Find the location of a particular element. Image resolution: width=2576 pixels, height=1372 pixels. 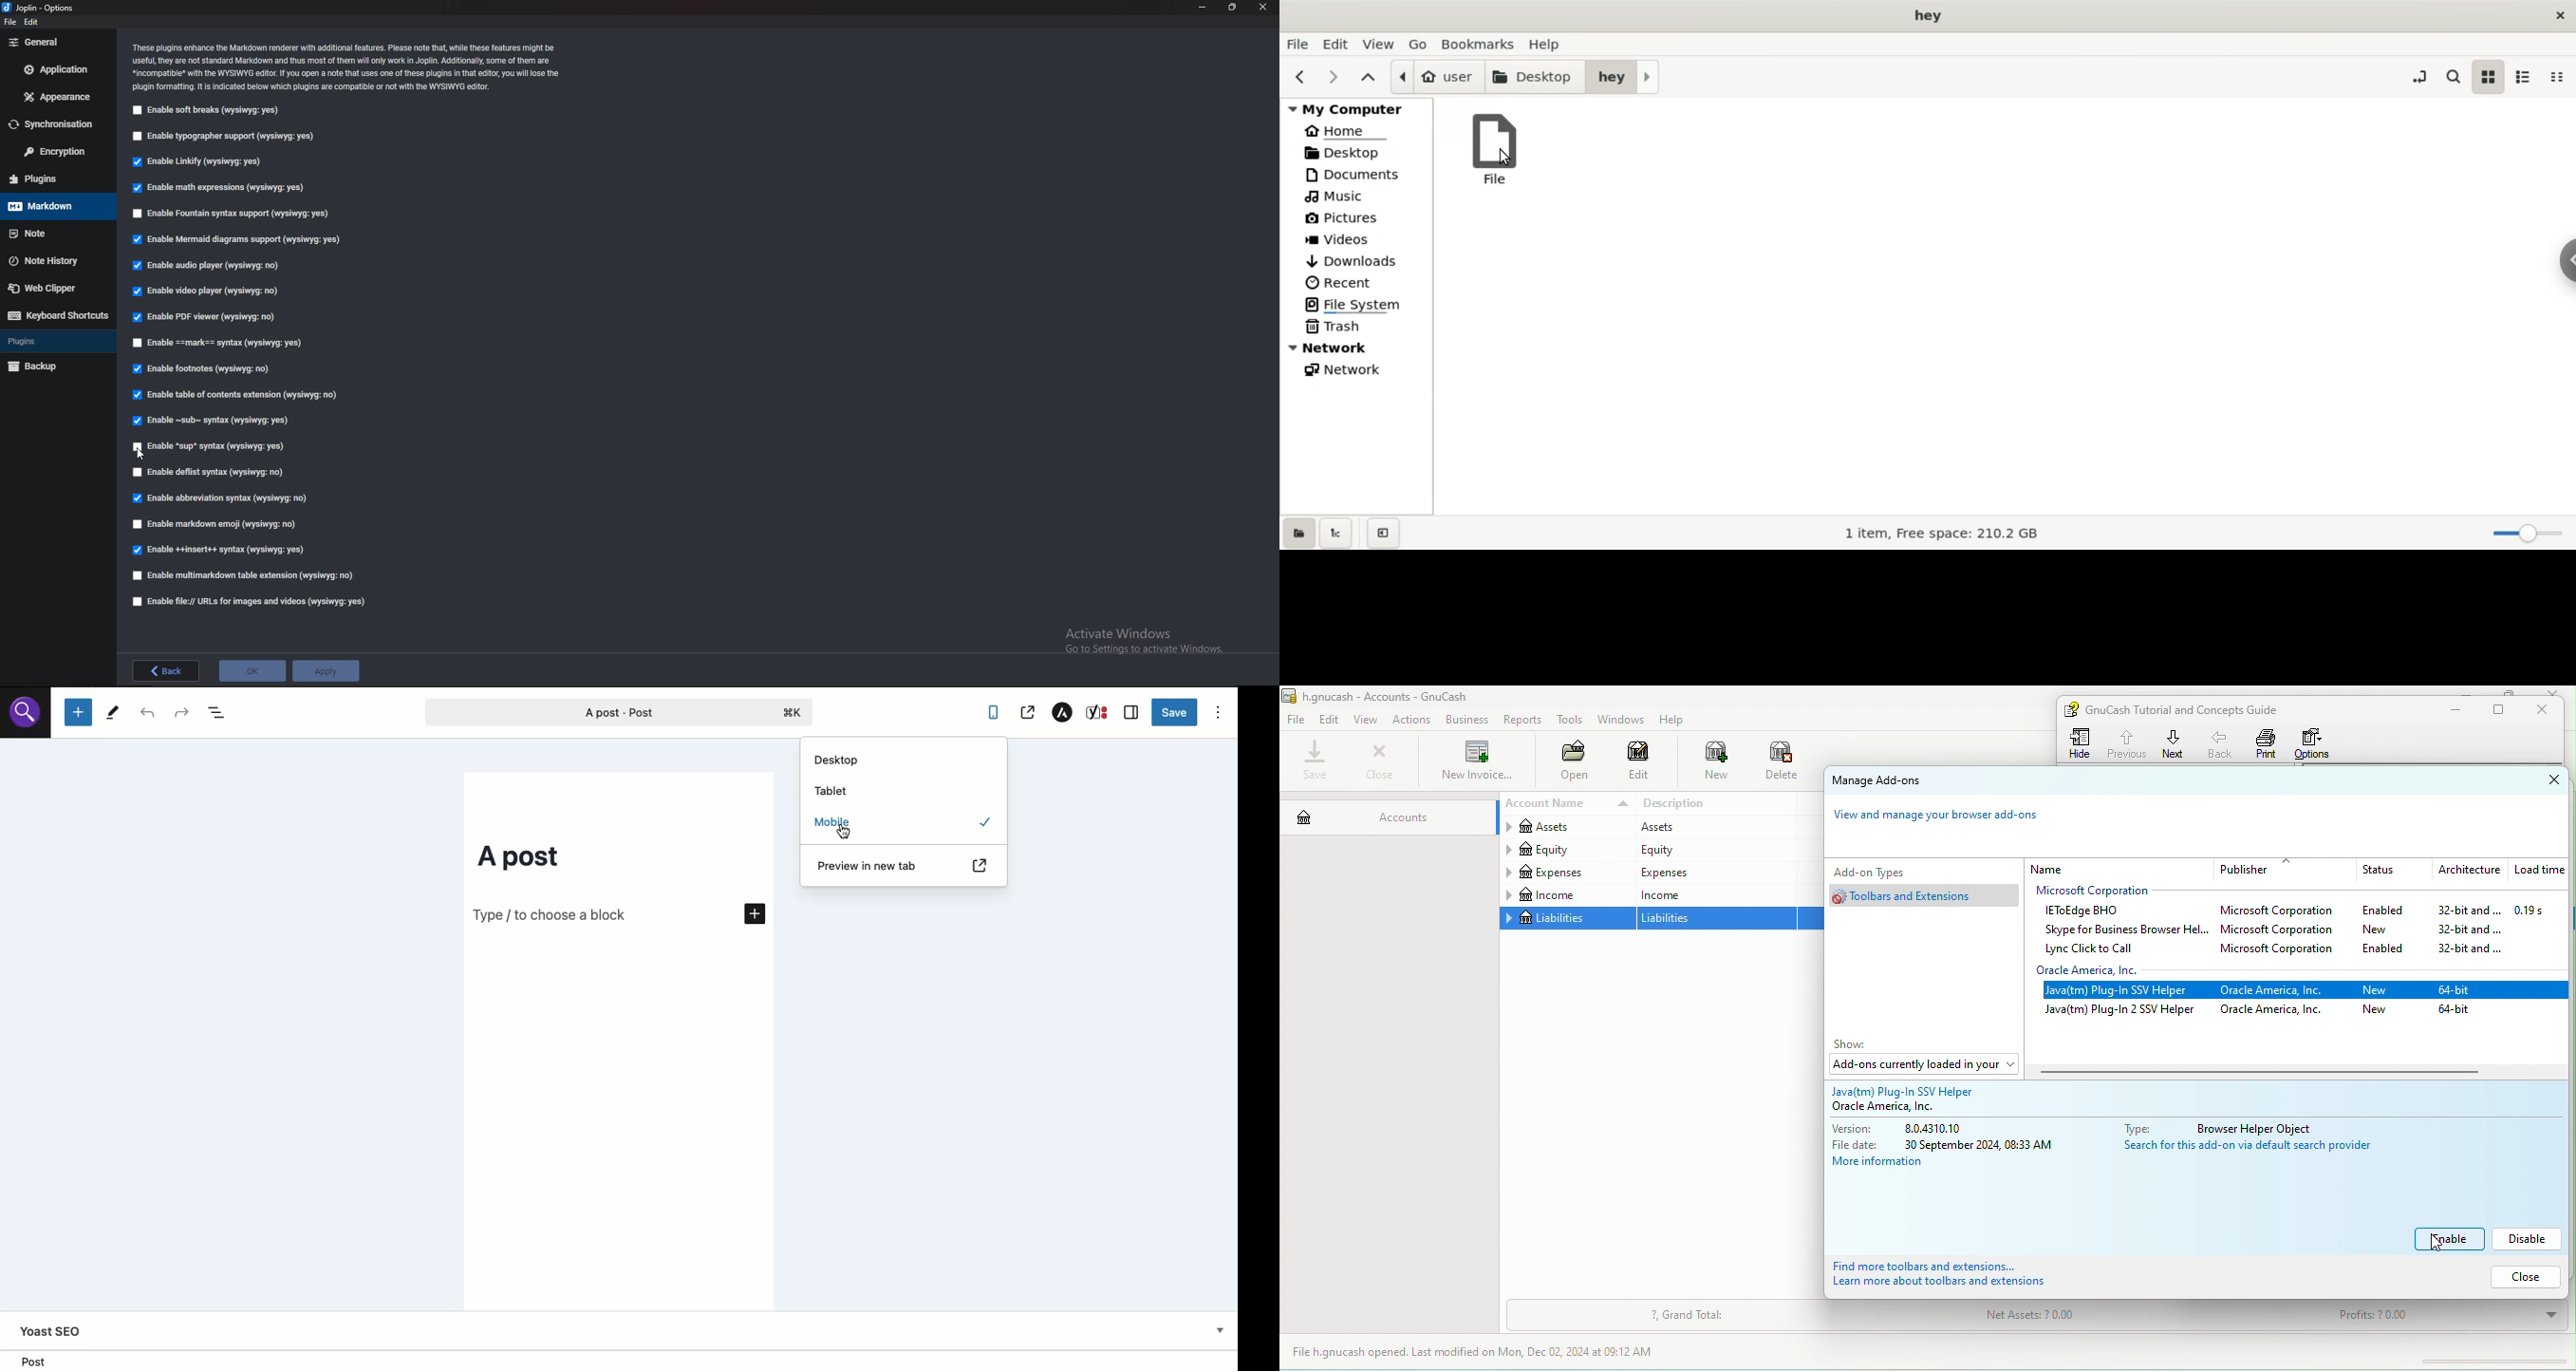

expenses is located at coordinates (1566, 873).